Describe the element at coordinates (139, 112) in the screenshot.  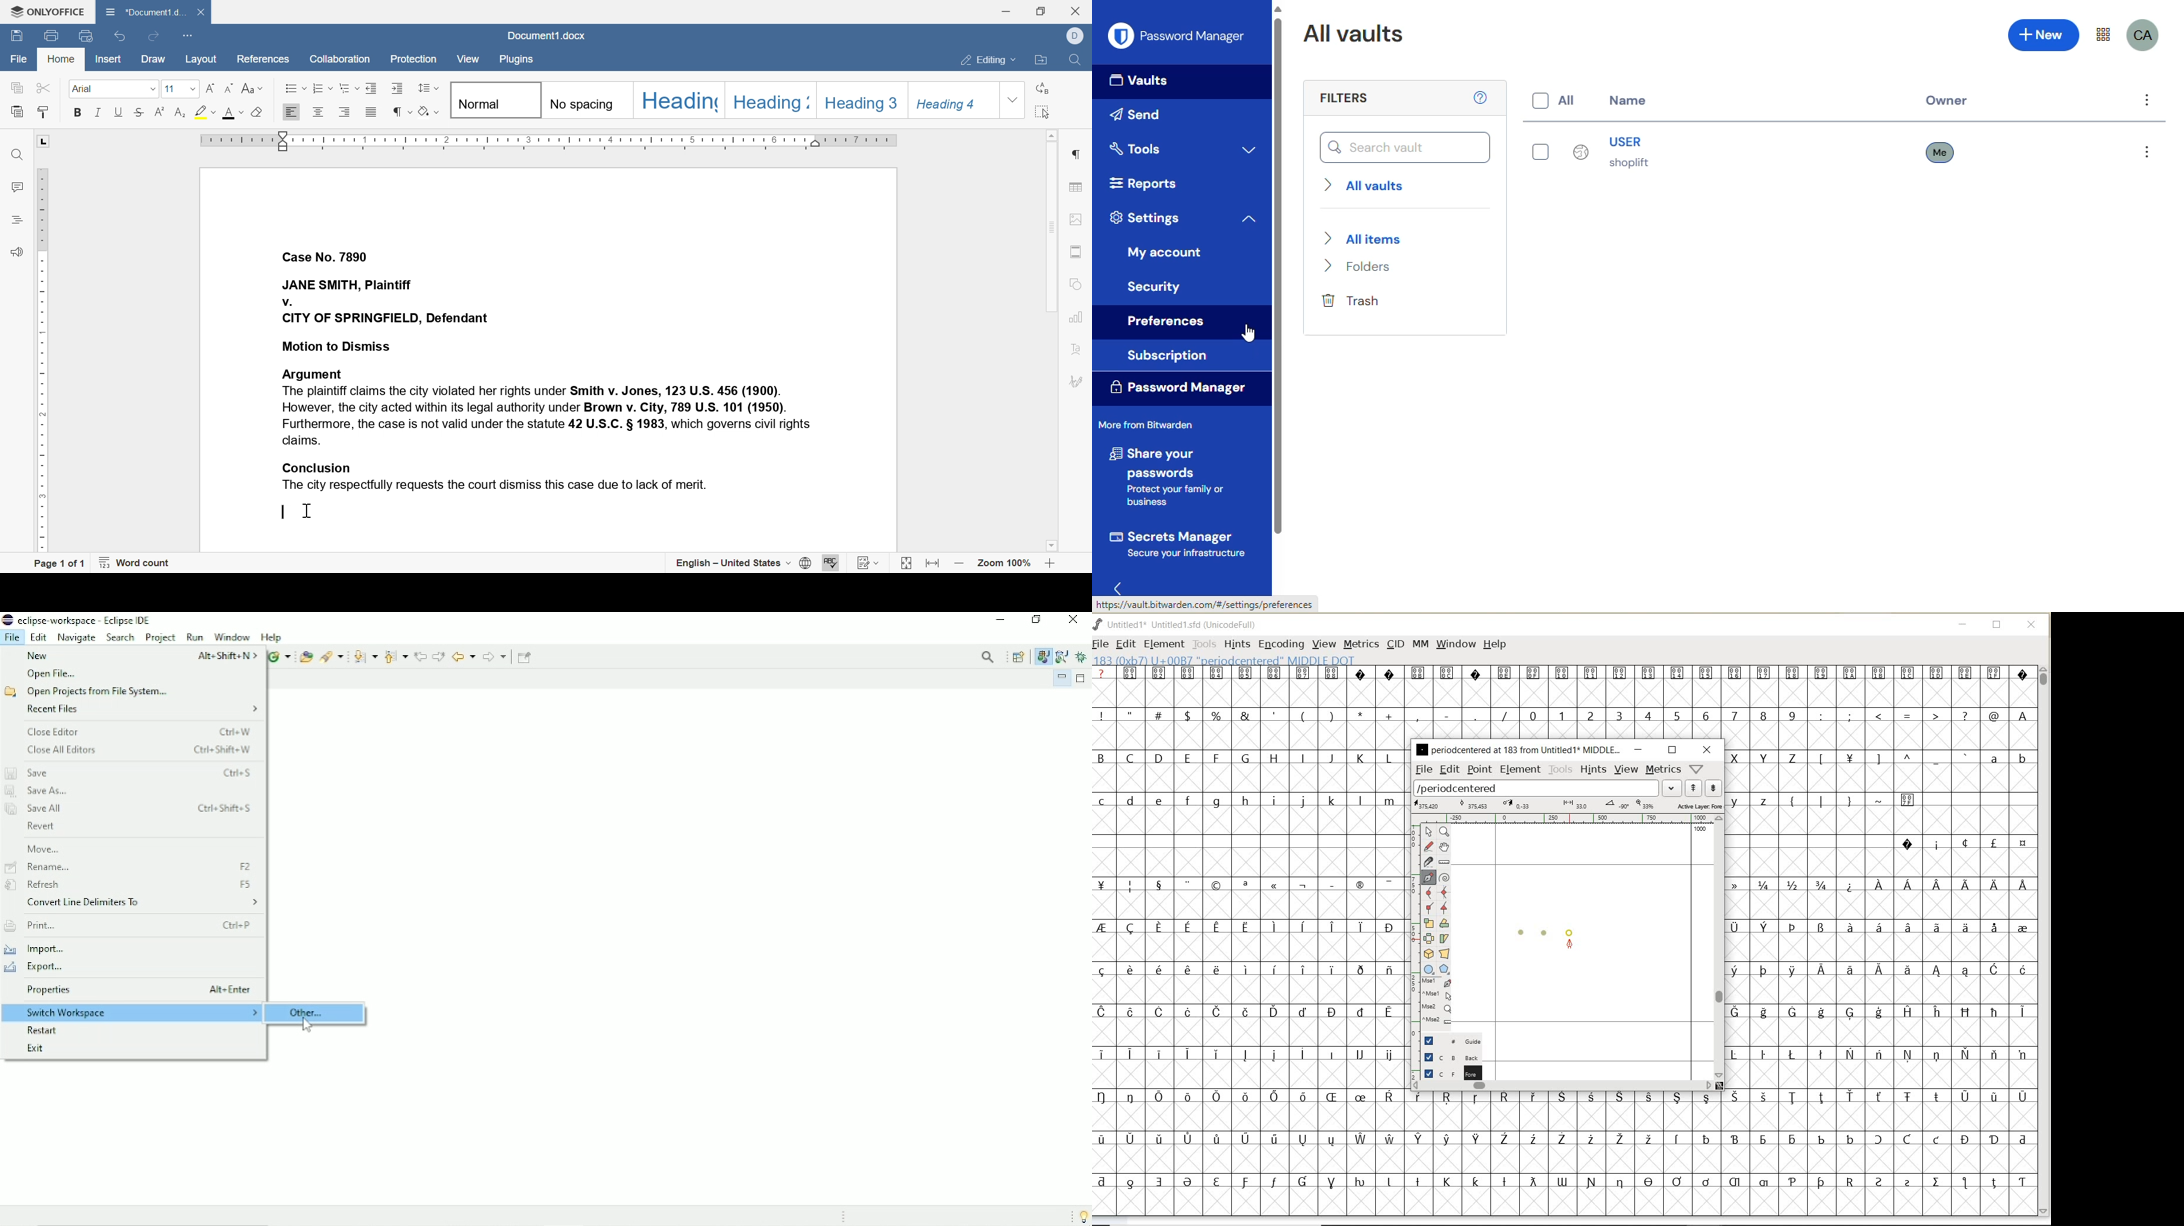
I see `strikethrough` at that location.